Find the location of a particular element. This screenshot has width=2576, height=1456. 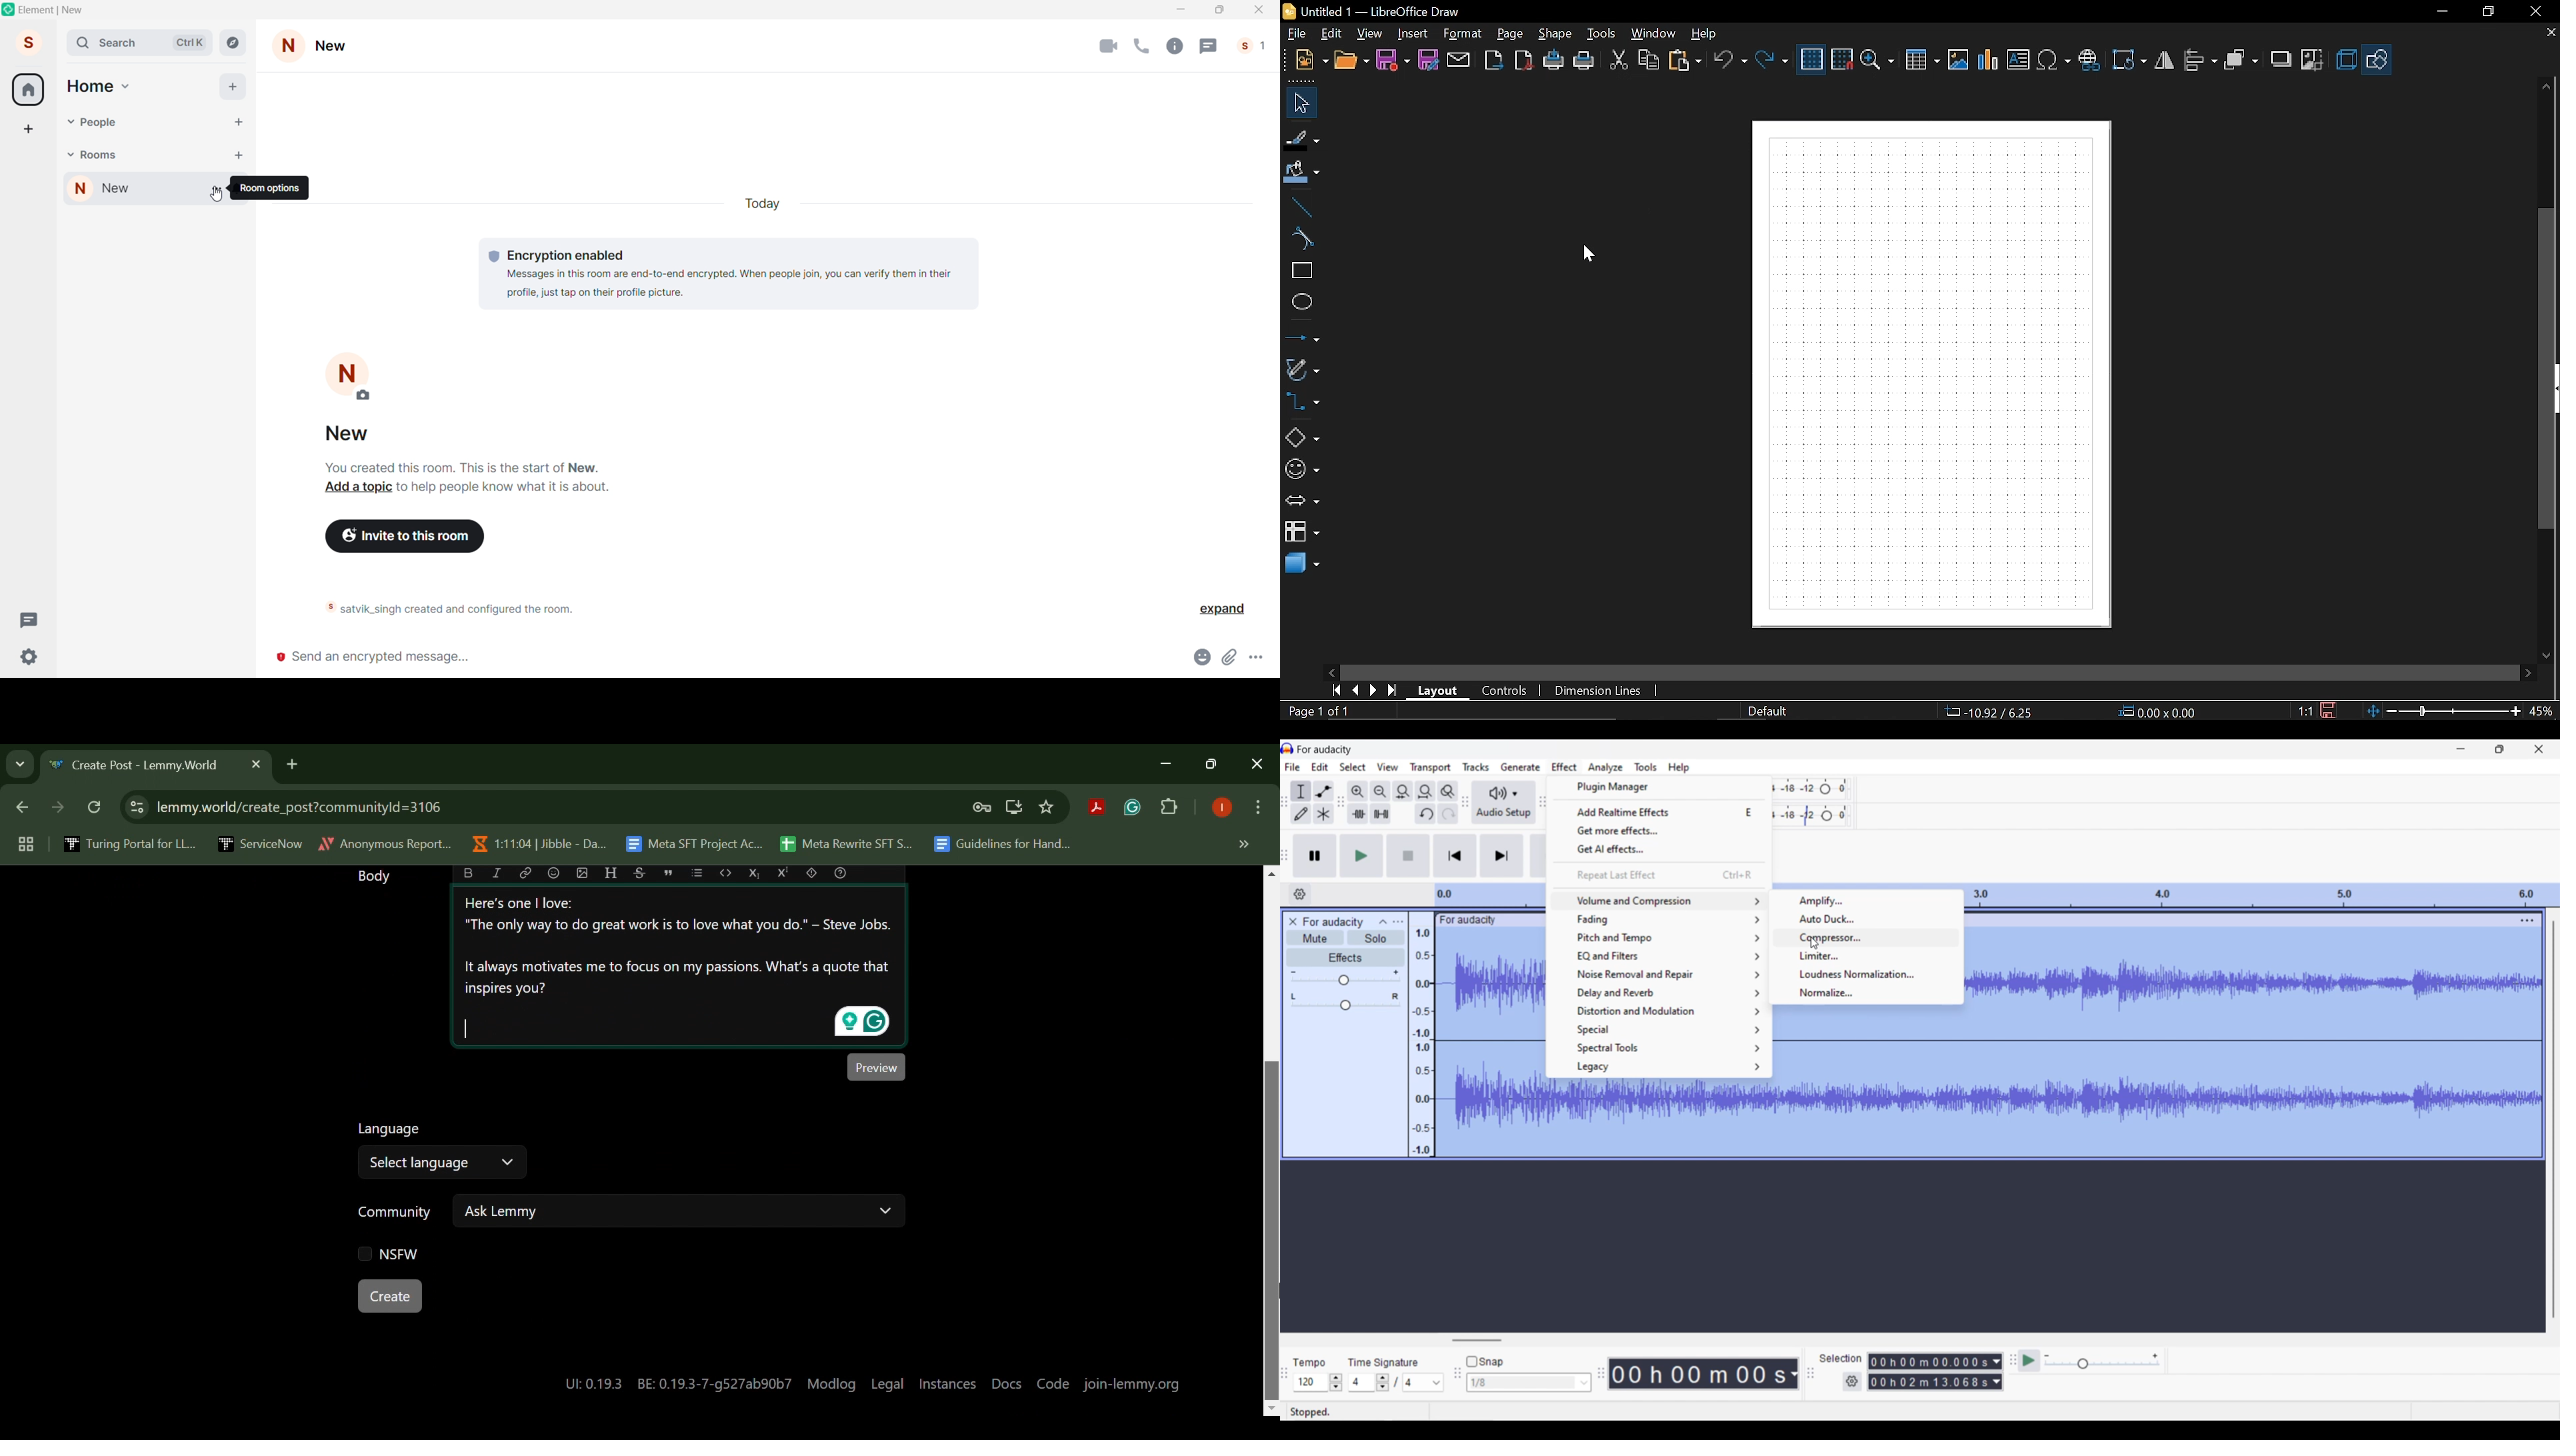

Software logo is located at coordinates (1287, 749).